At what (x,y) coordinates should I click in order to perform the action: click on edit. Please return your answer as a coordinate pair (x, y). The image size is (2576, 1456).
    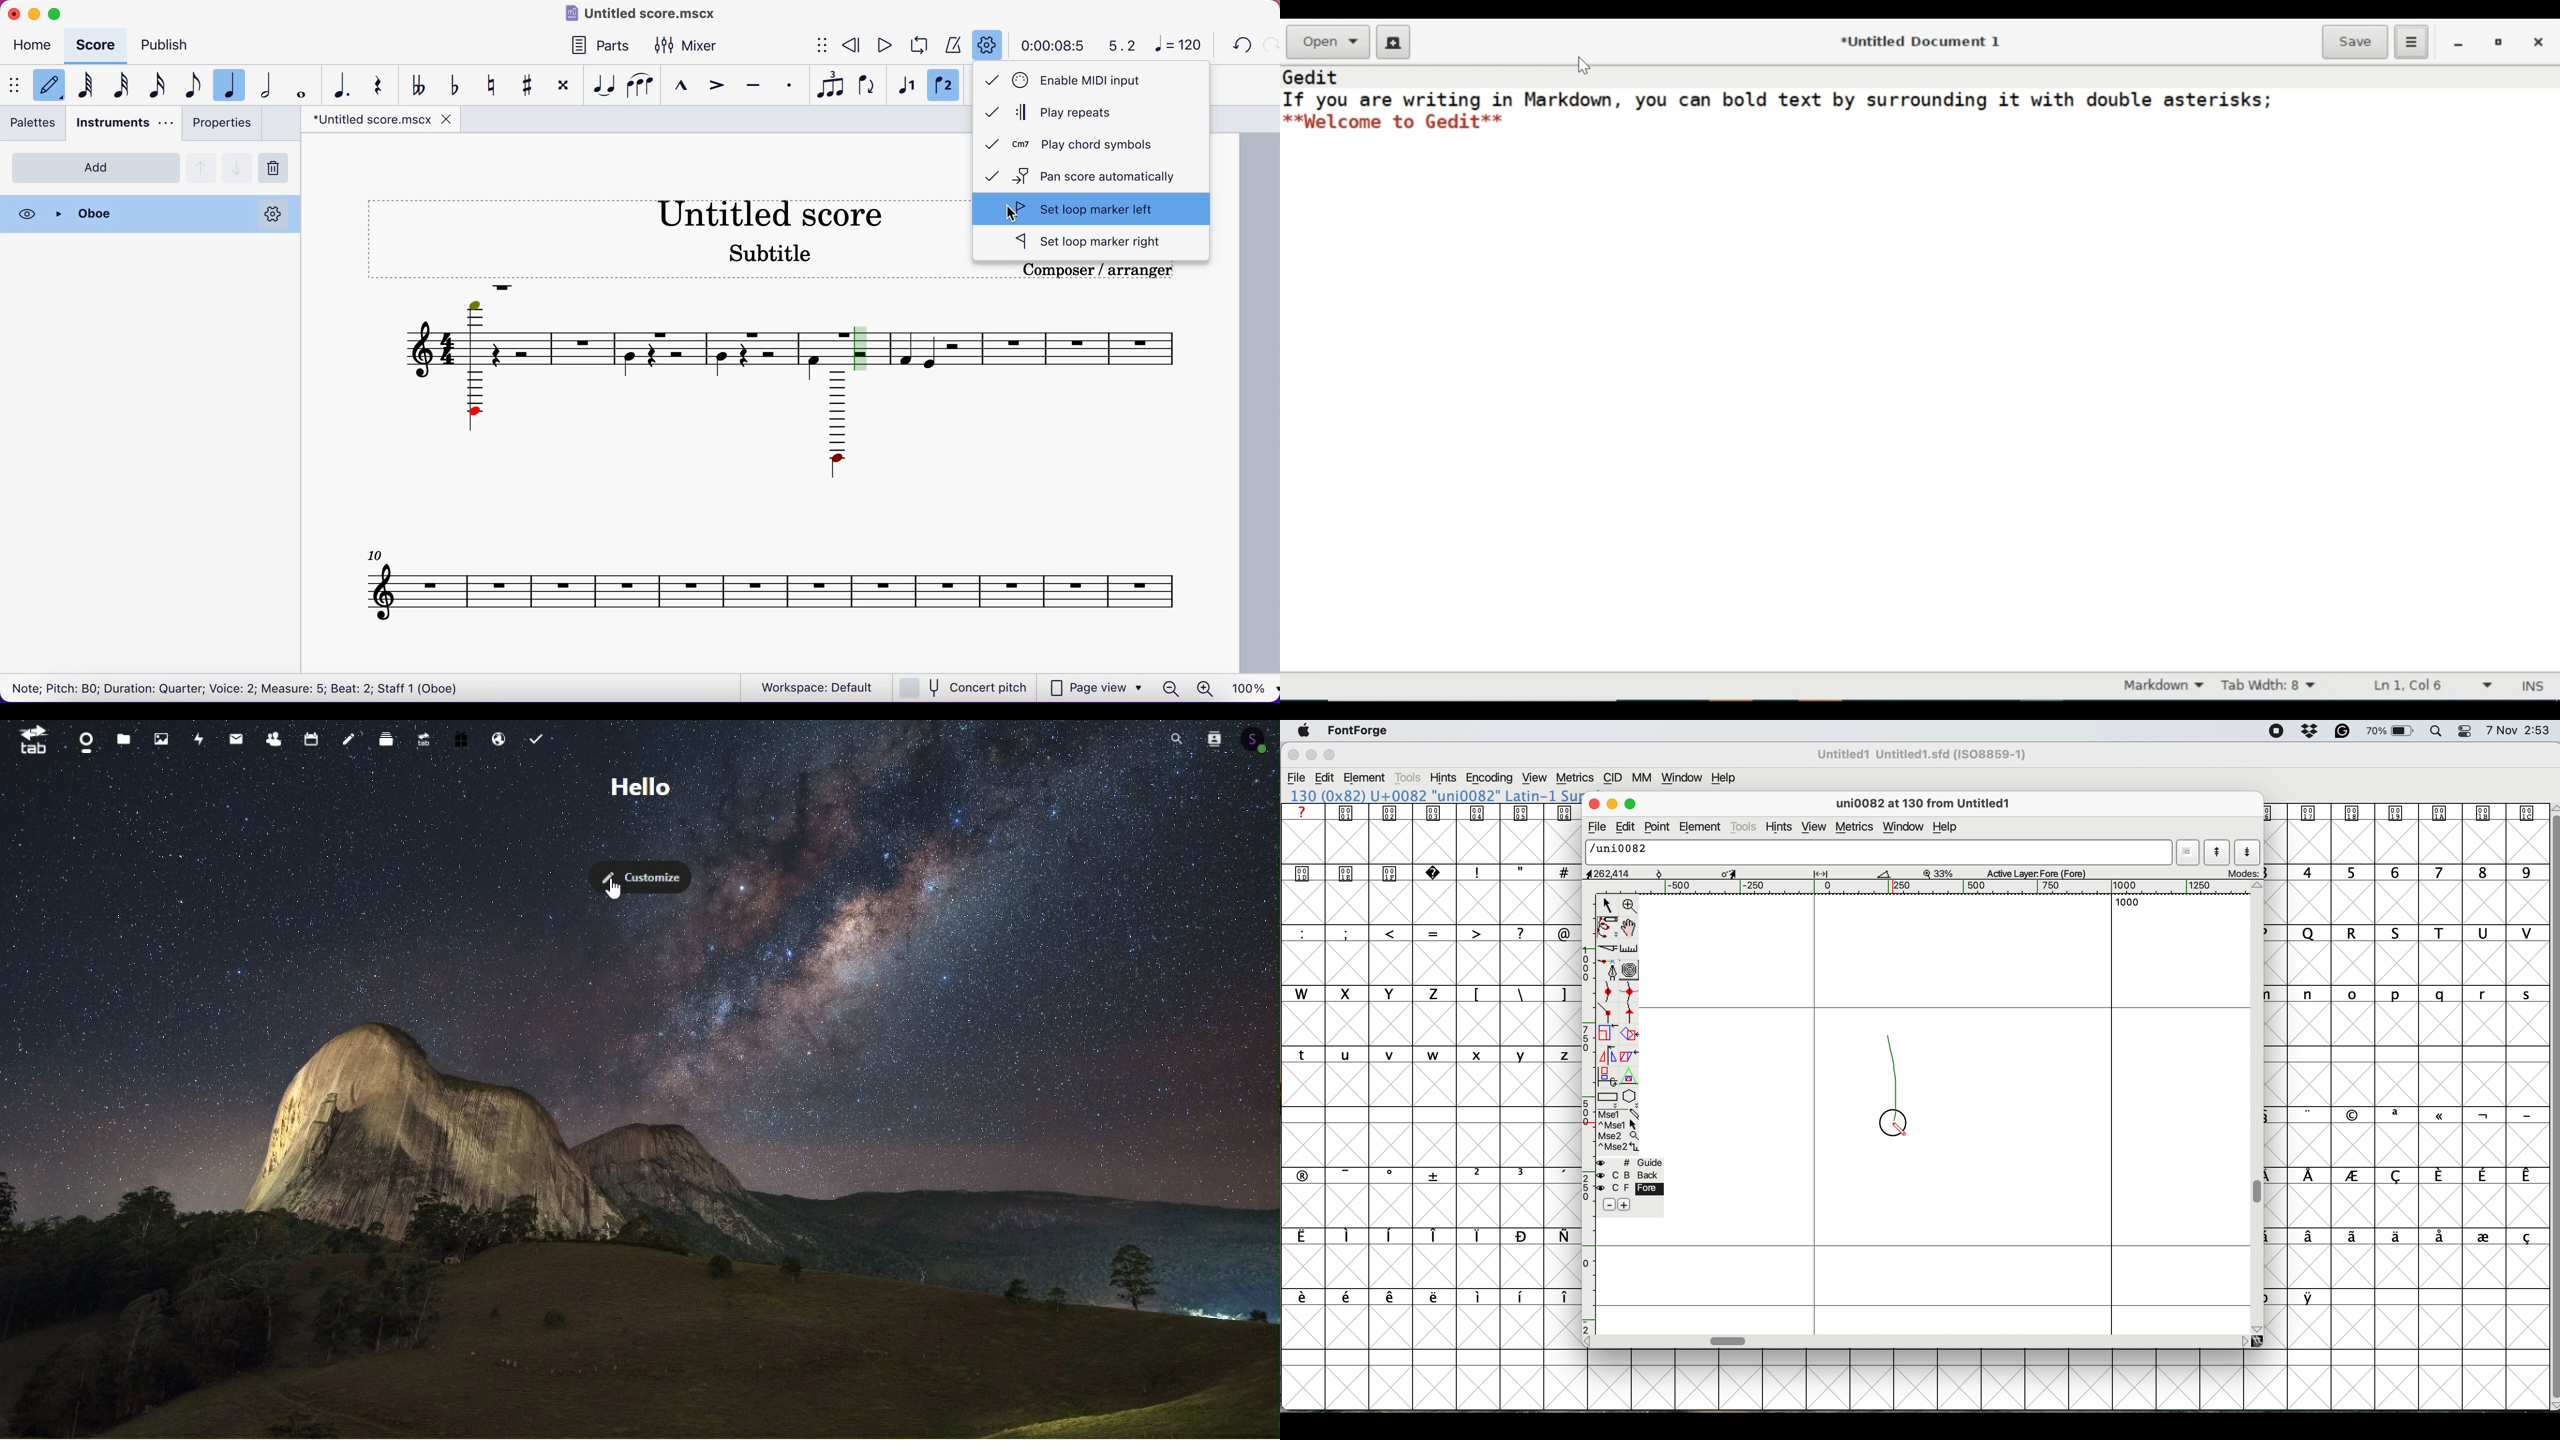
    Looking at the image, I should click on (1330, 778).